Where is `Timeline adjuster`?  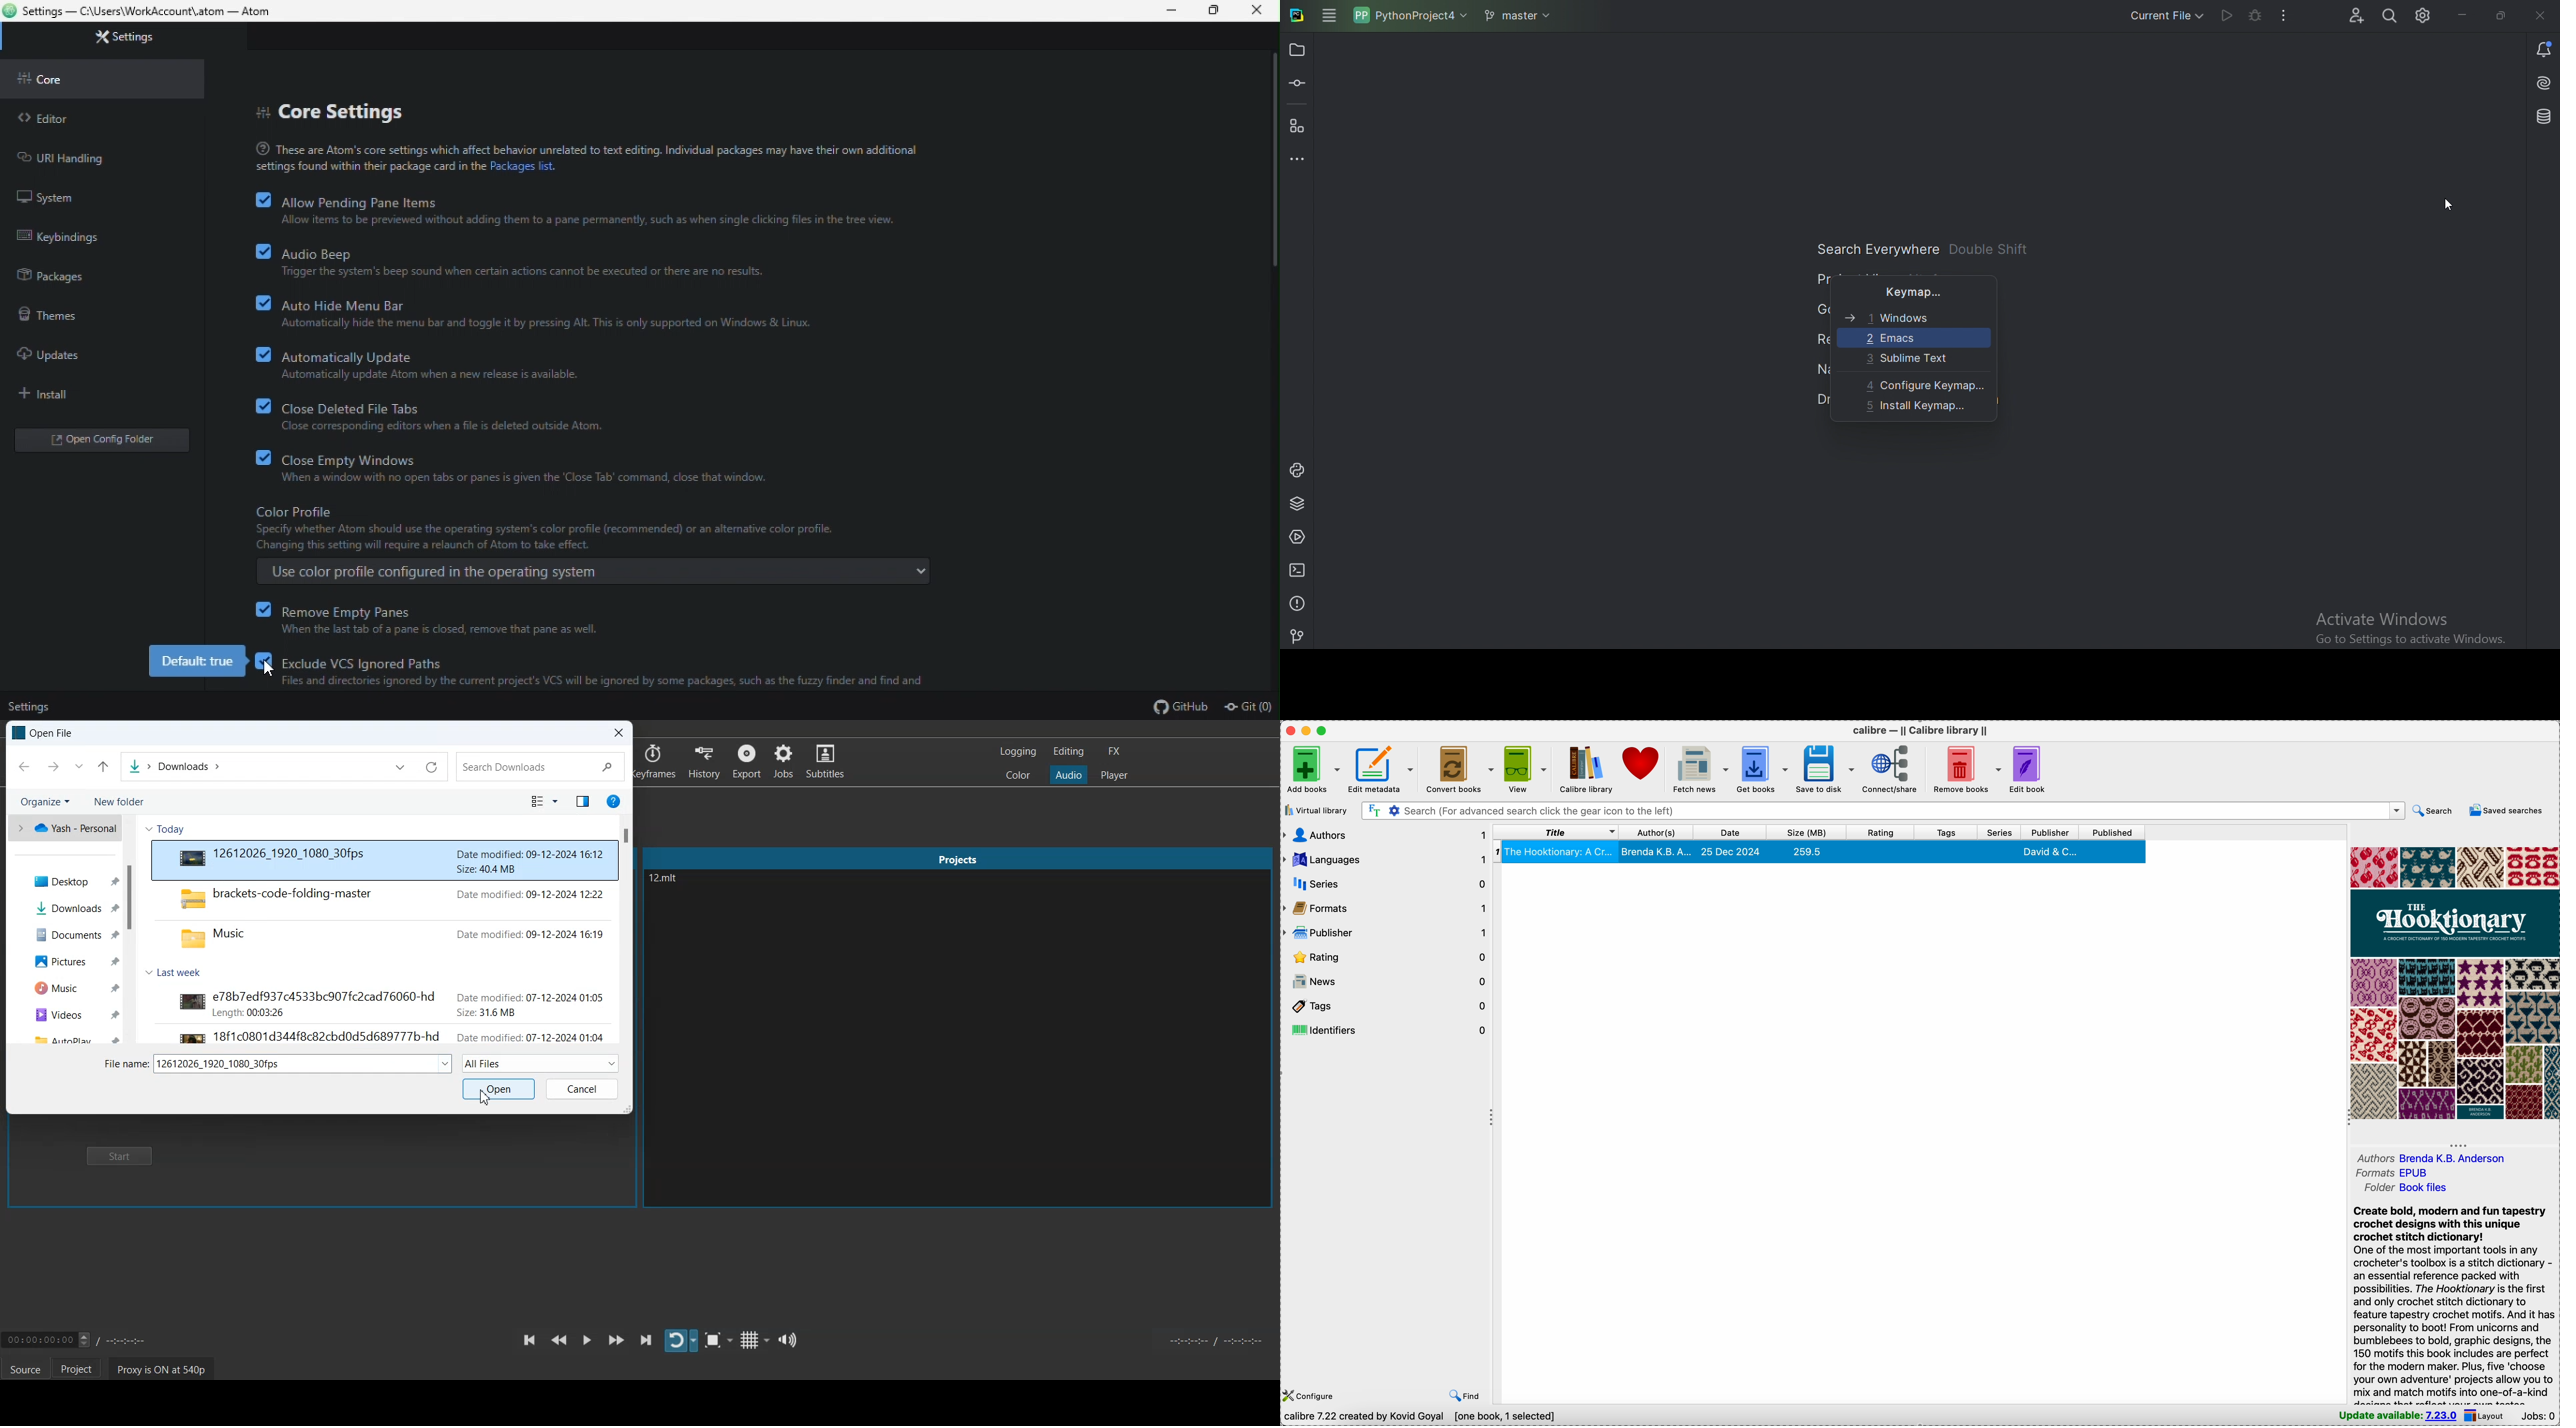 Timeline adjuster is located at coordinates (83, 1339).